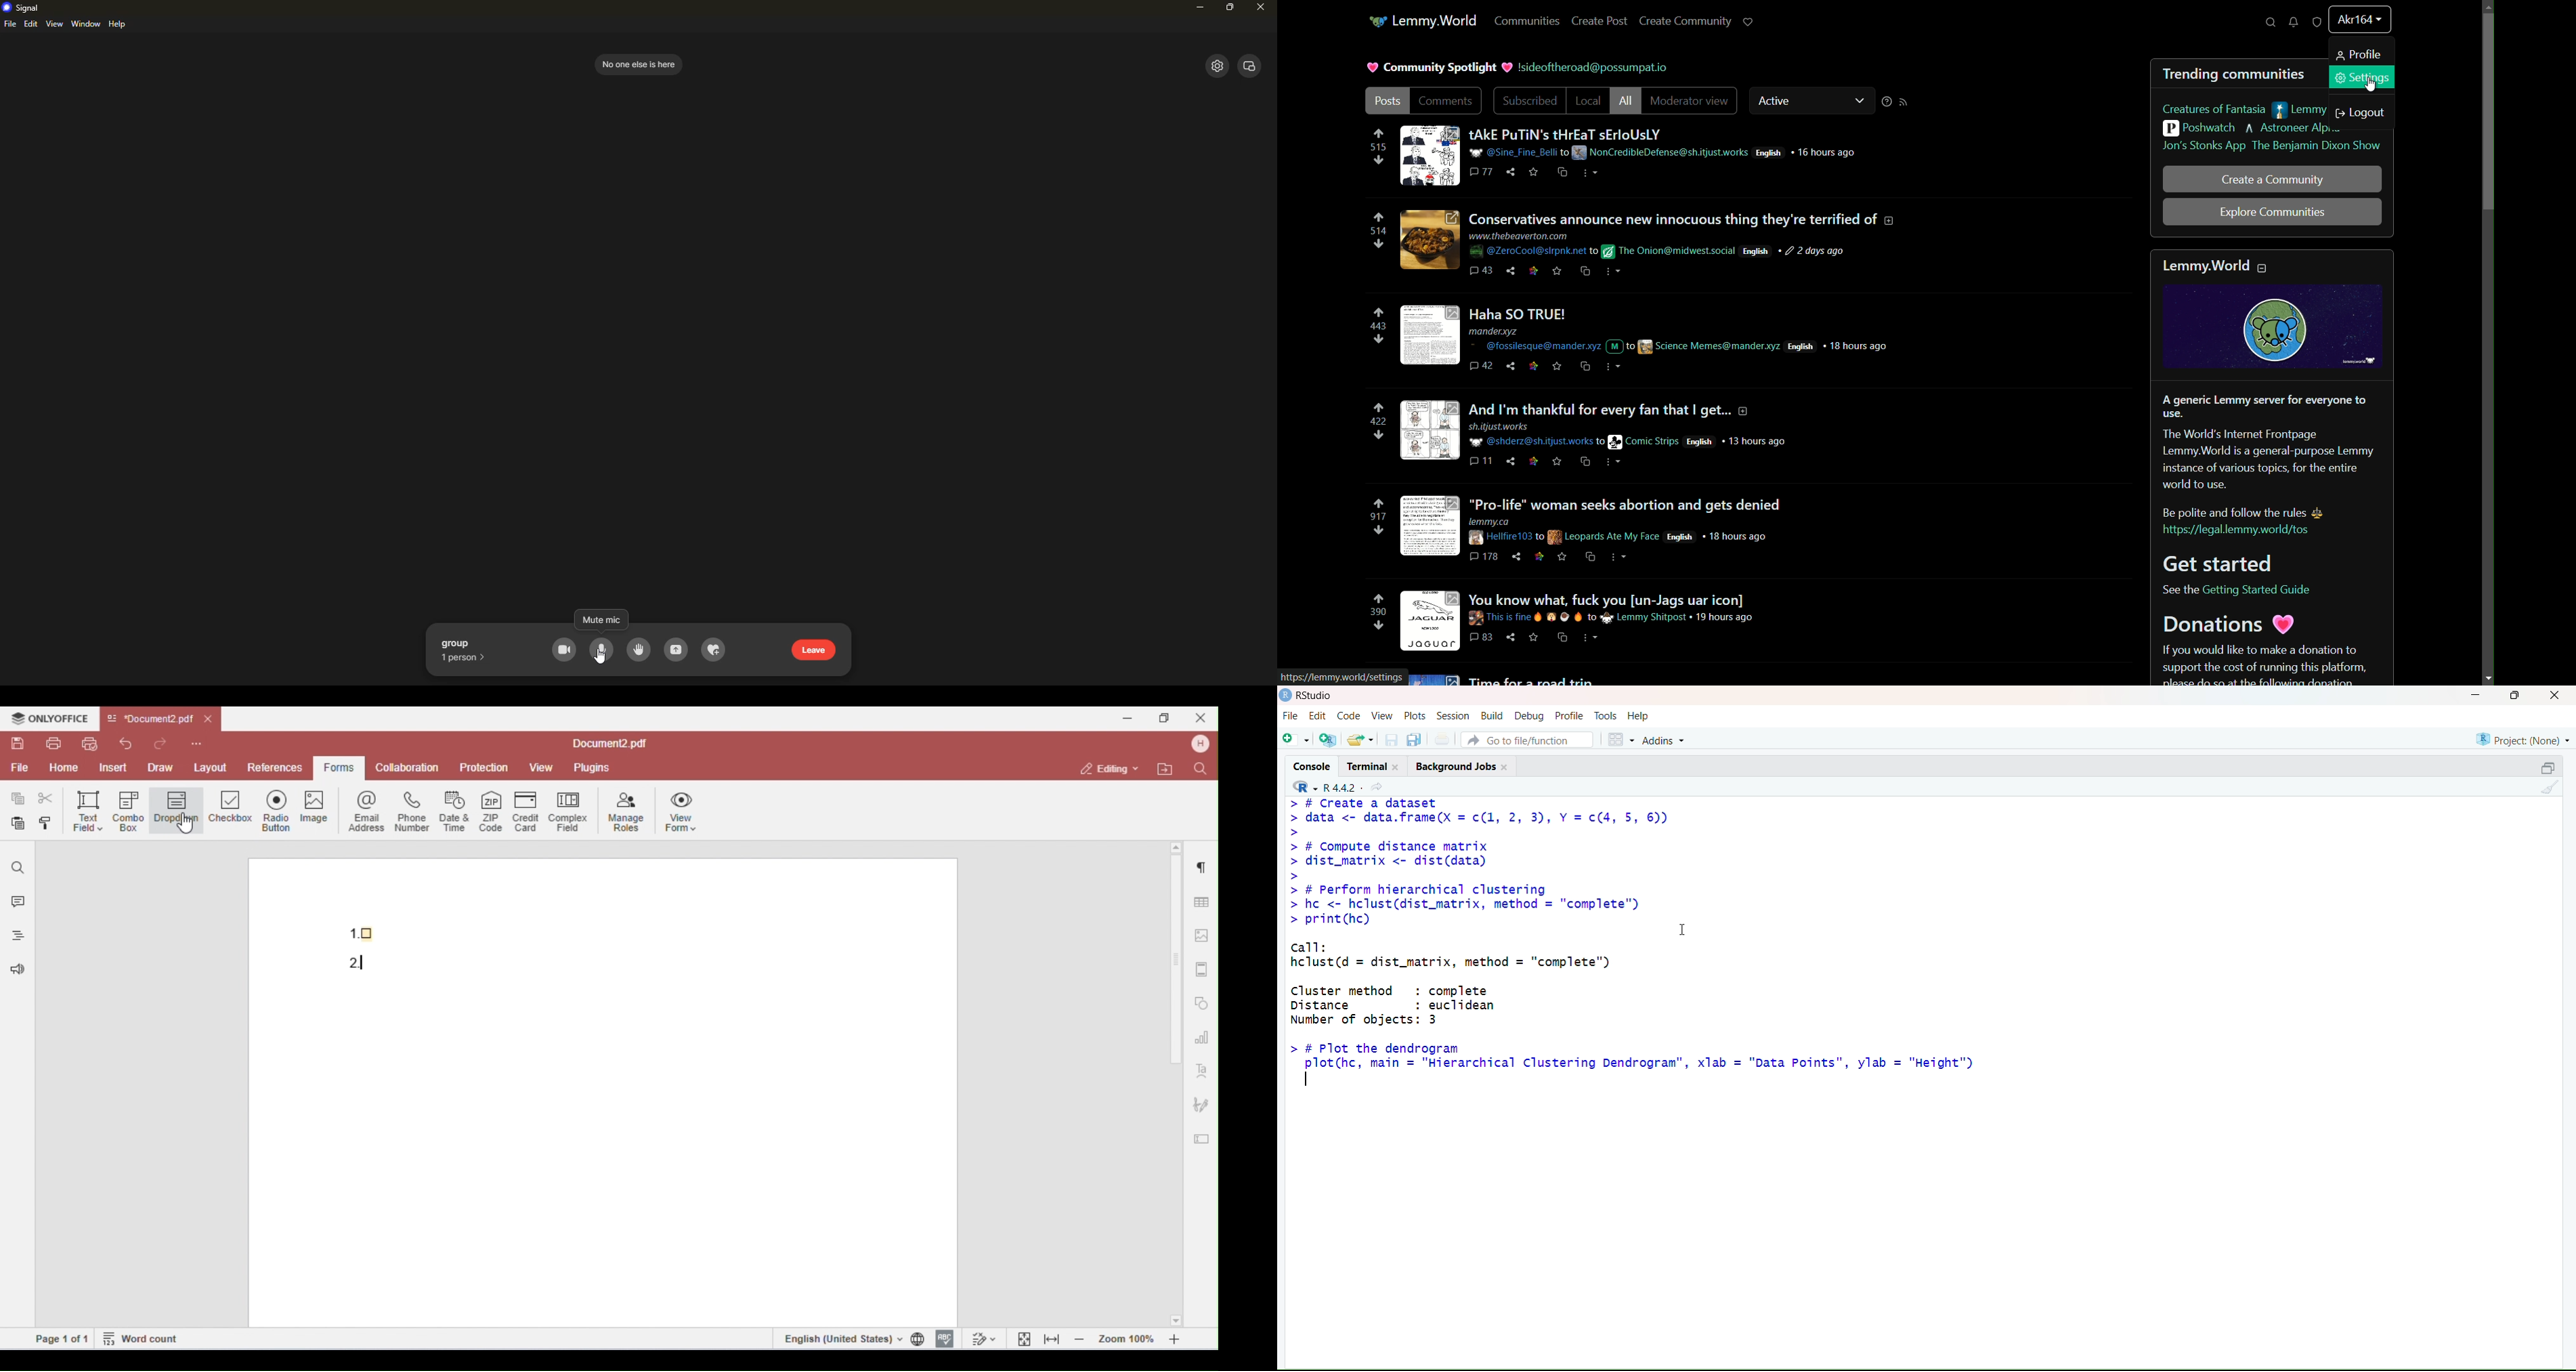 The height and width of the screenshot is (1372, 2576). I want to click on explore communities, so click(2271, 212).